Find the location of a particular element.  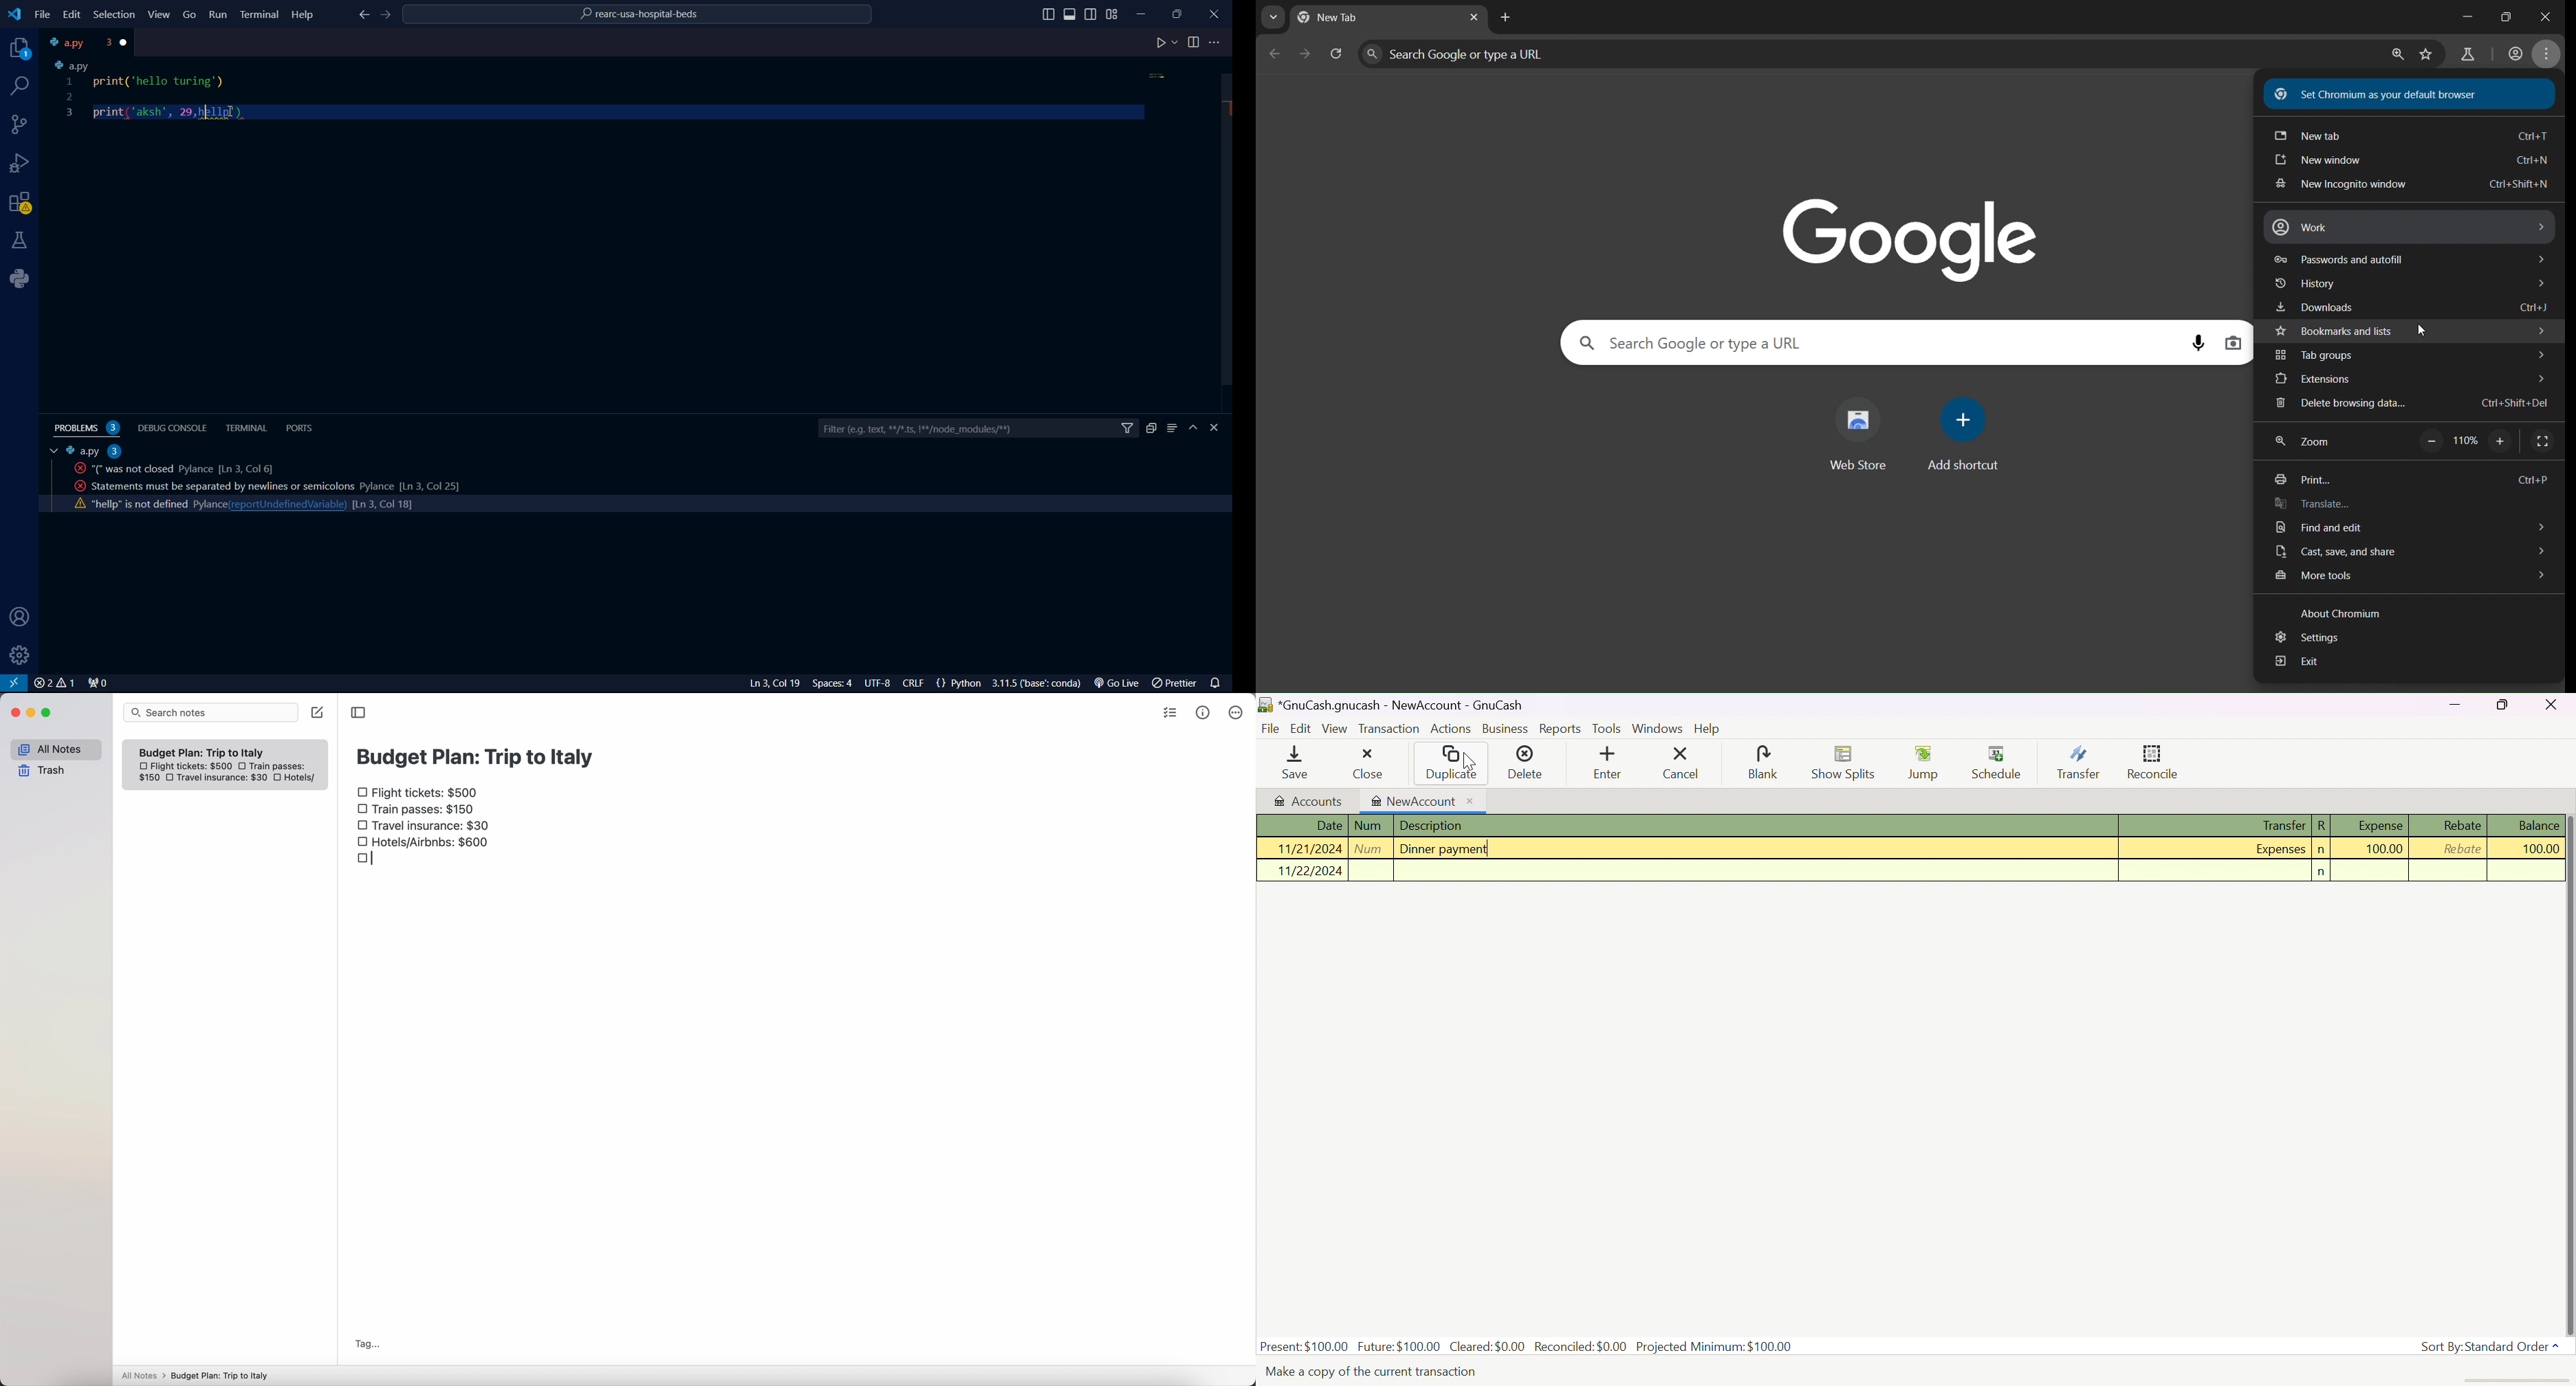

budget plan: trip to Italy is located at coordinates (477, 755).